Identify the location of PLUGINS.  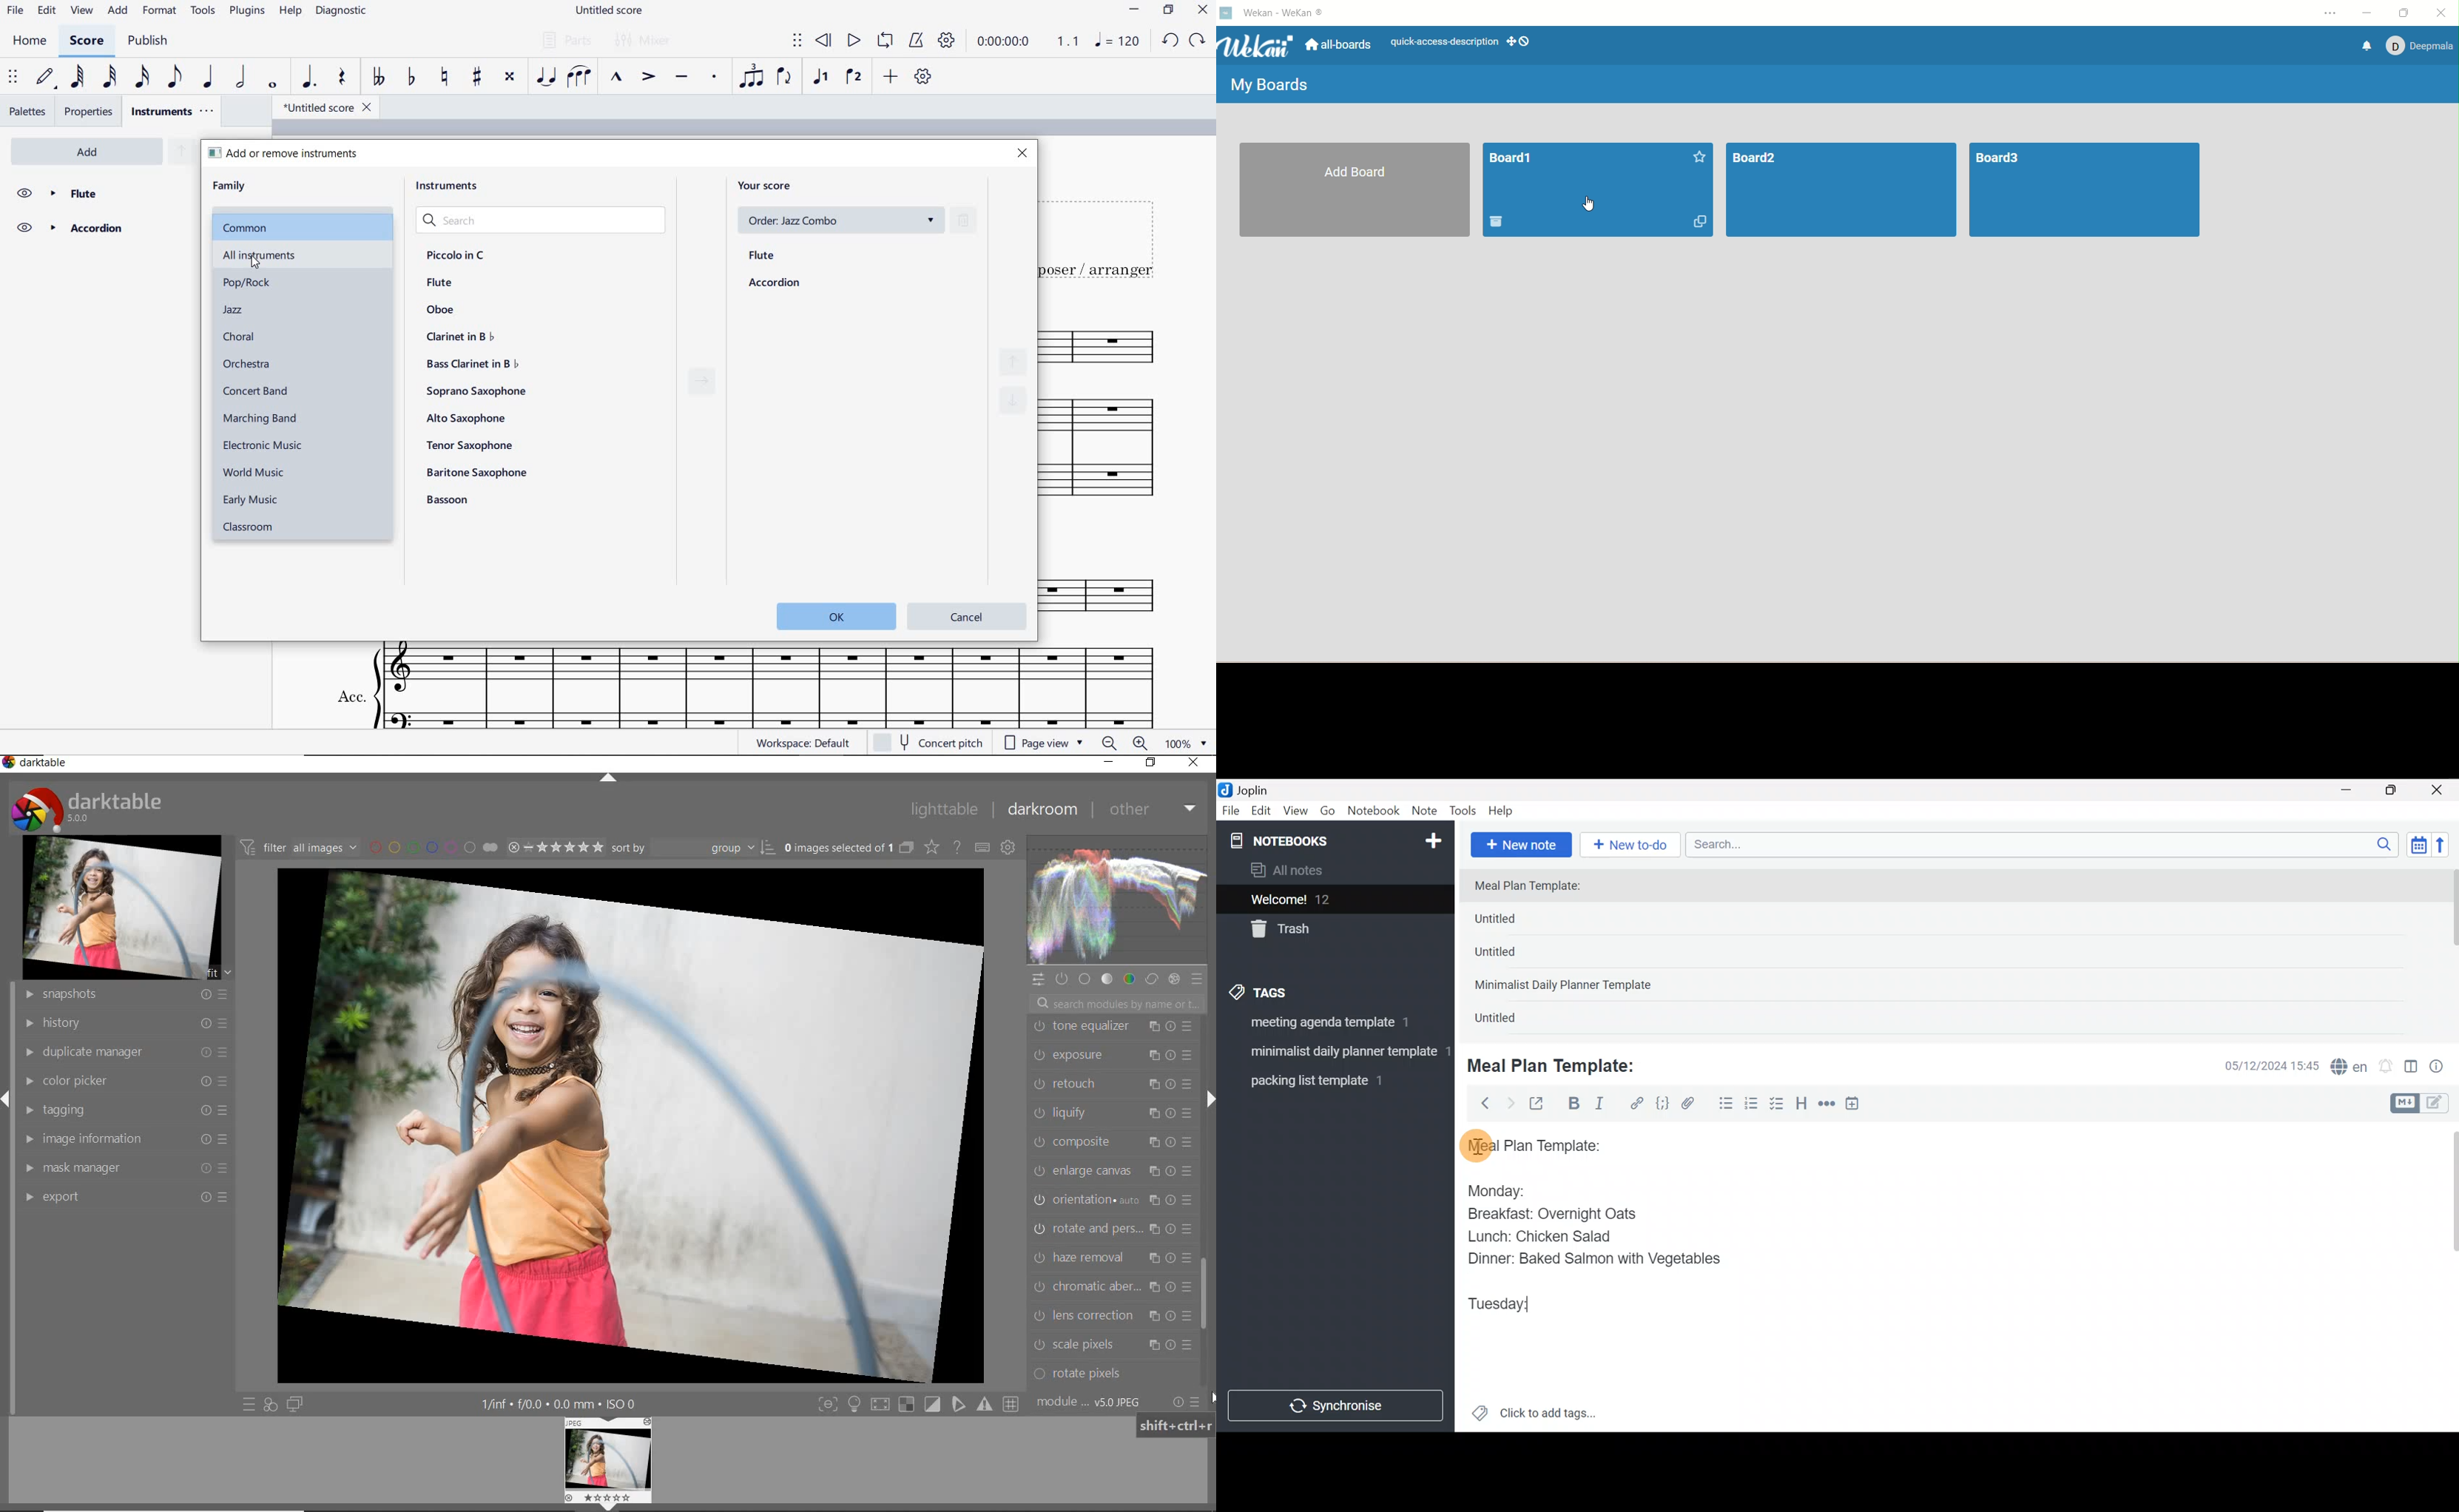
(249, 12).